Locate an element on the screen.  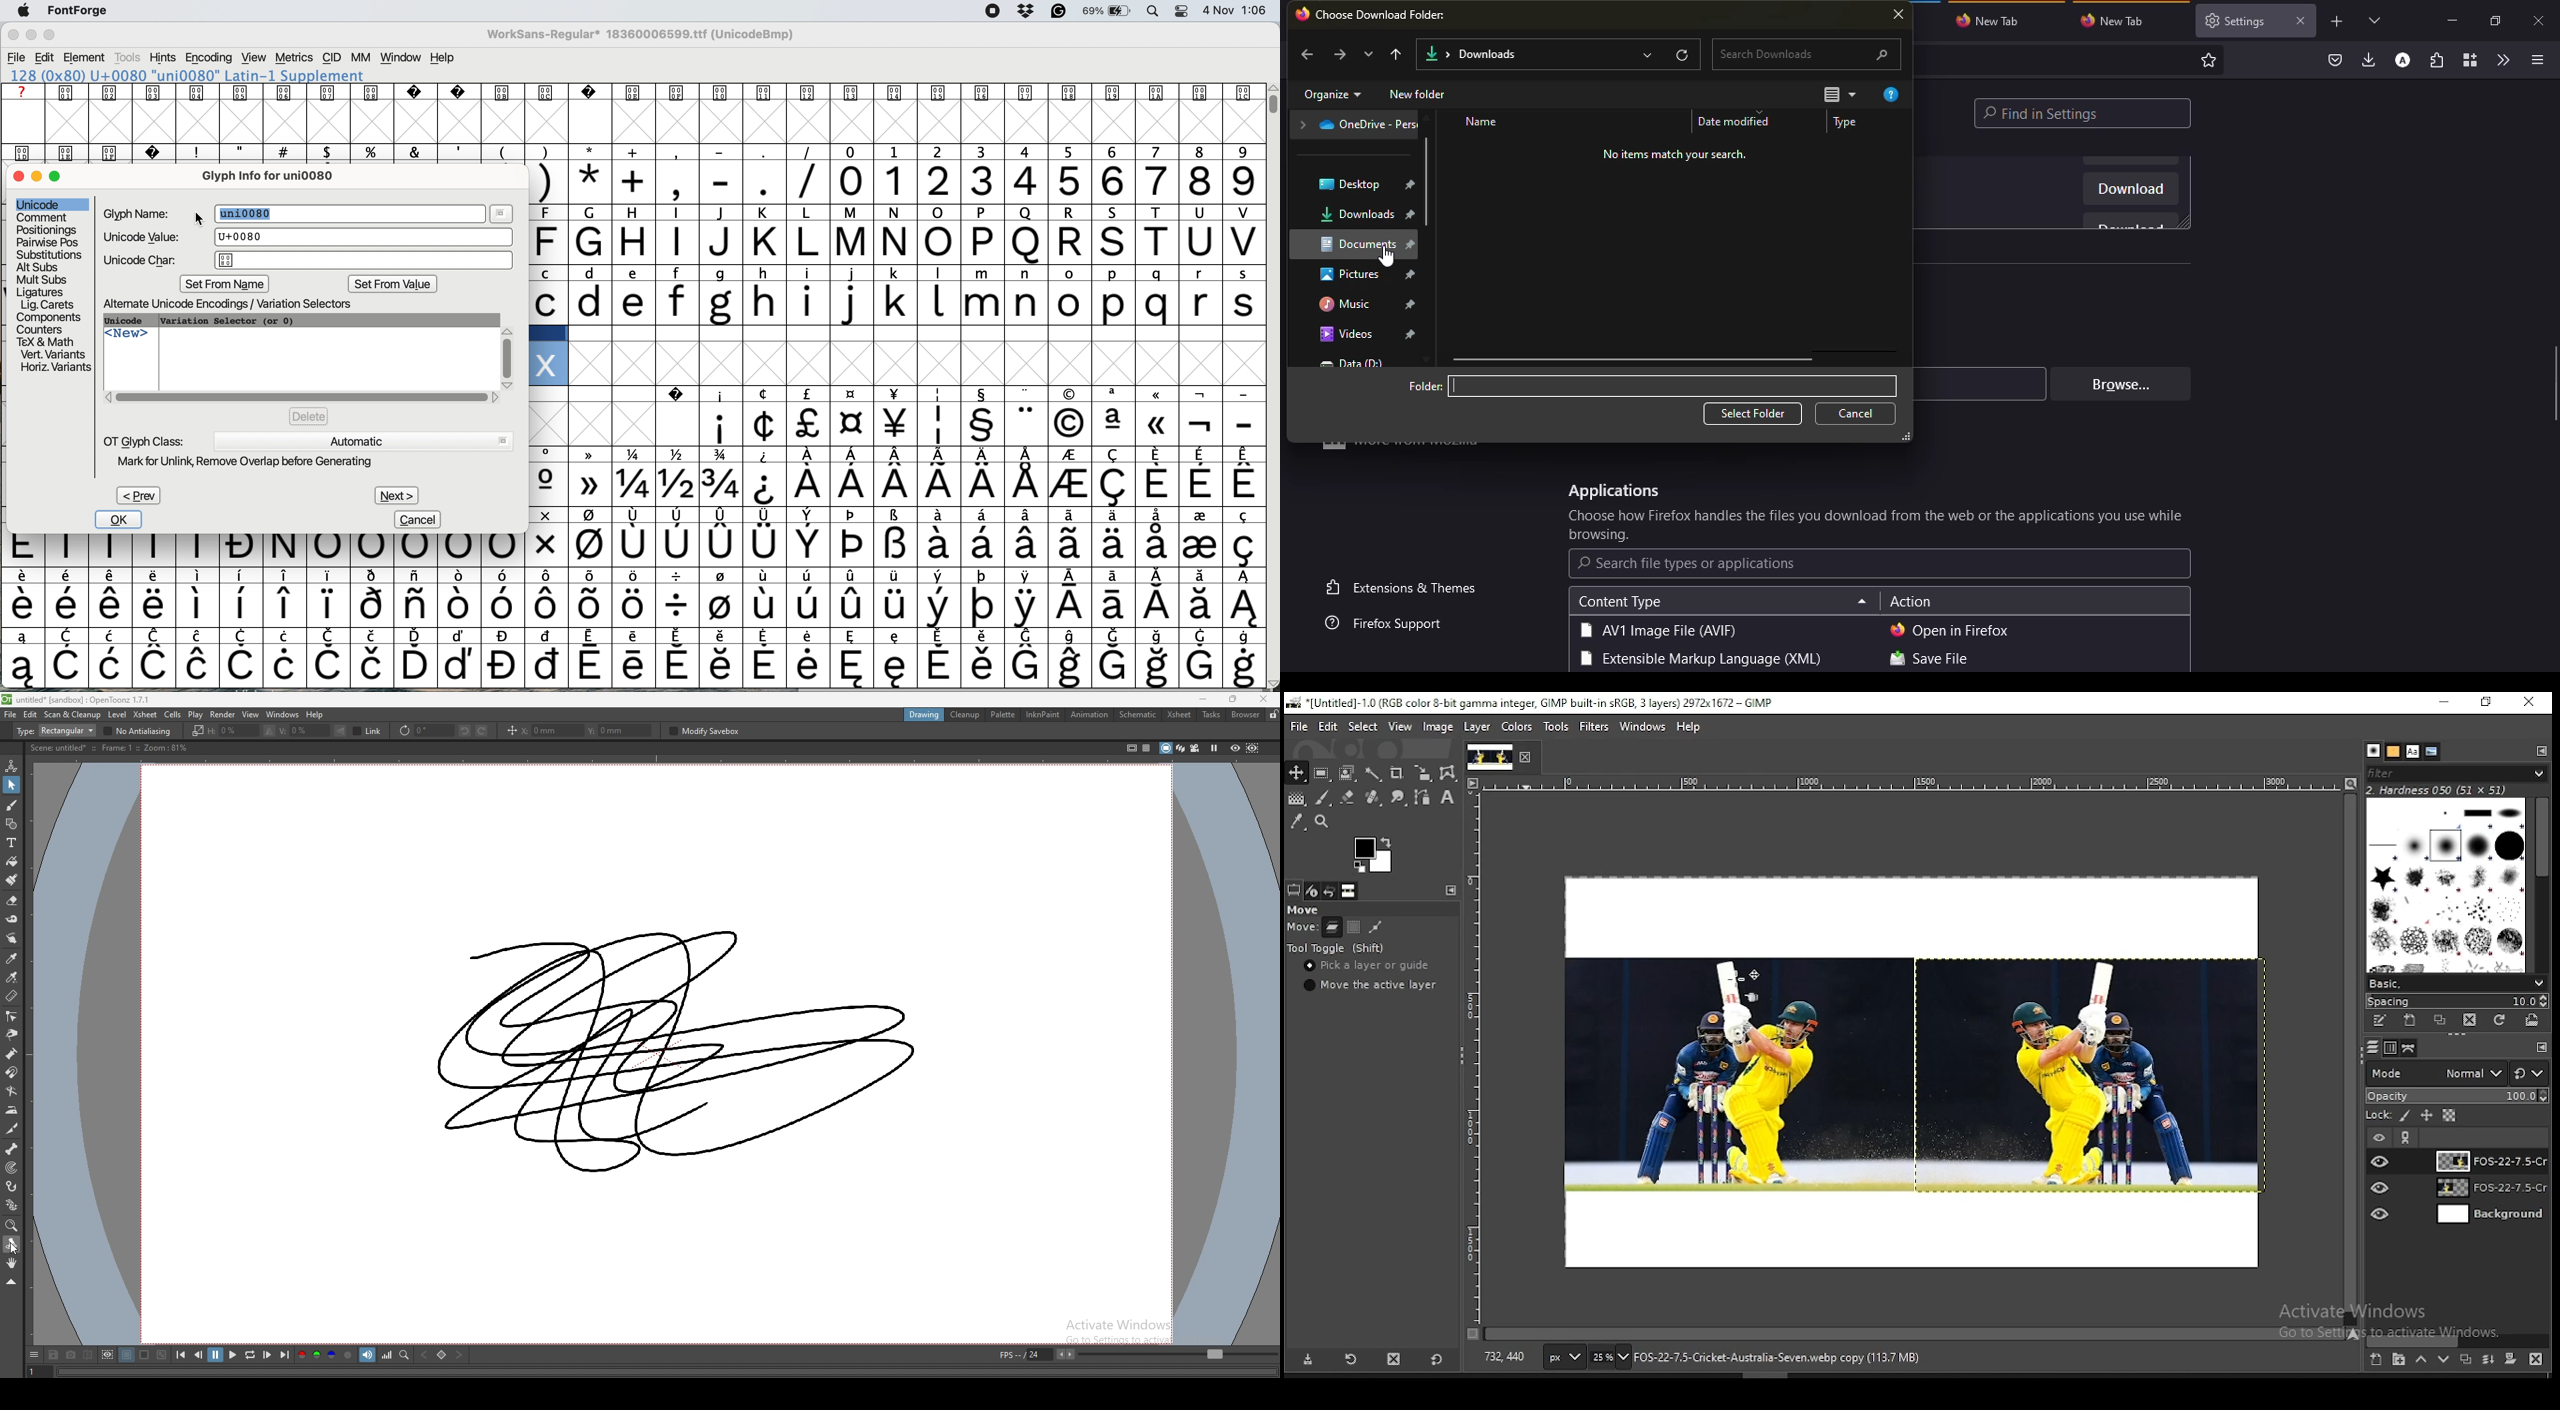
finger is located at coordinates (11, 939).